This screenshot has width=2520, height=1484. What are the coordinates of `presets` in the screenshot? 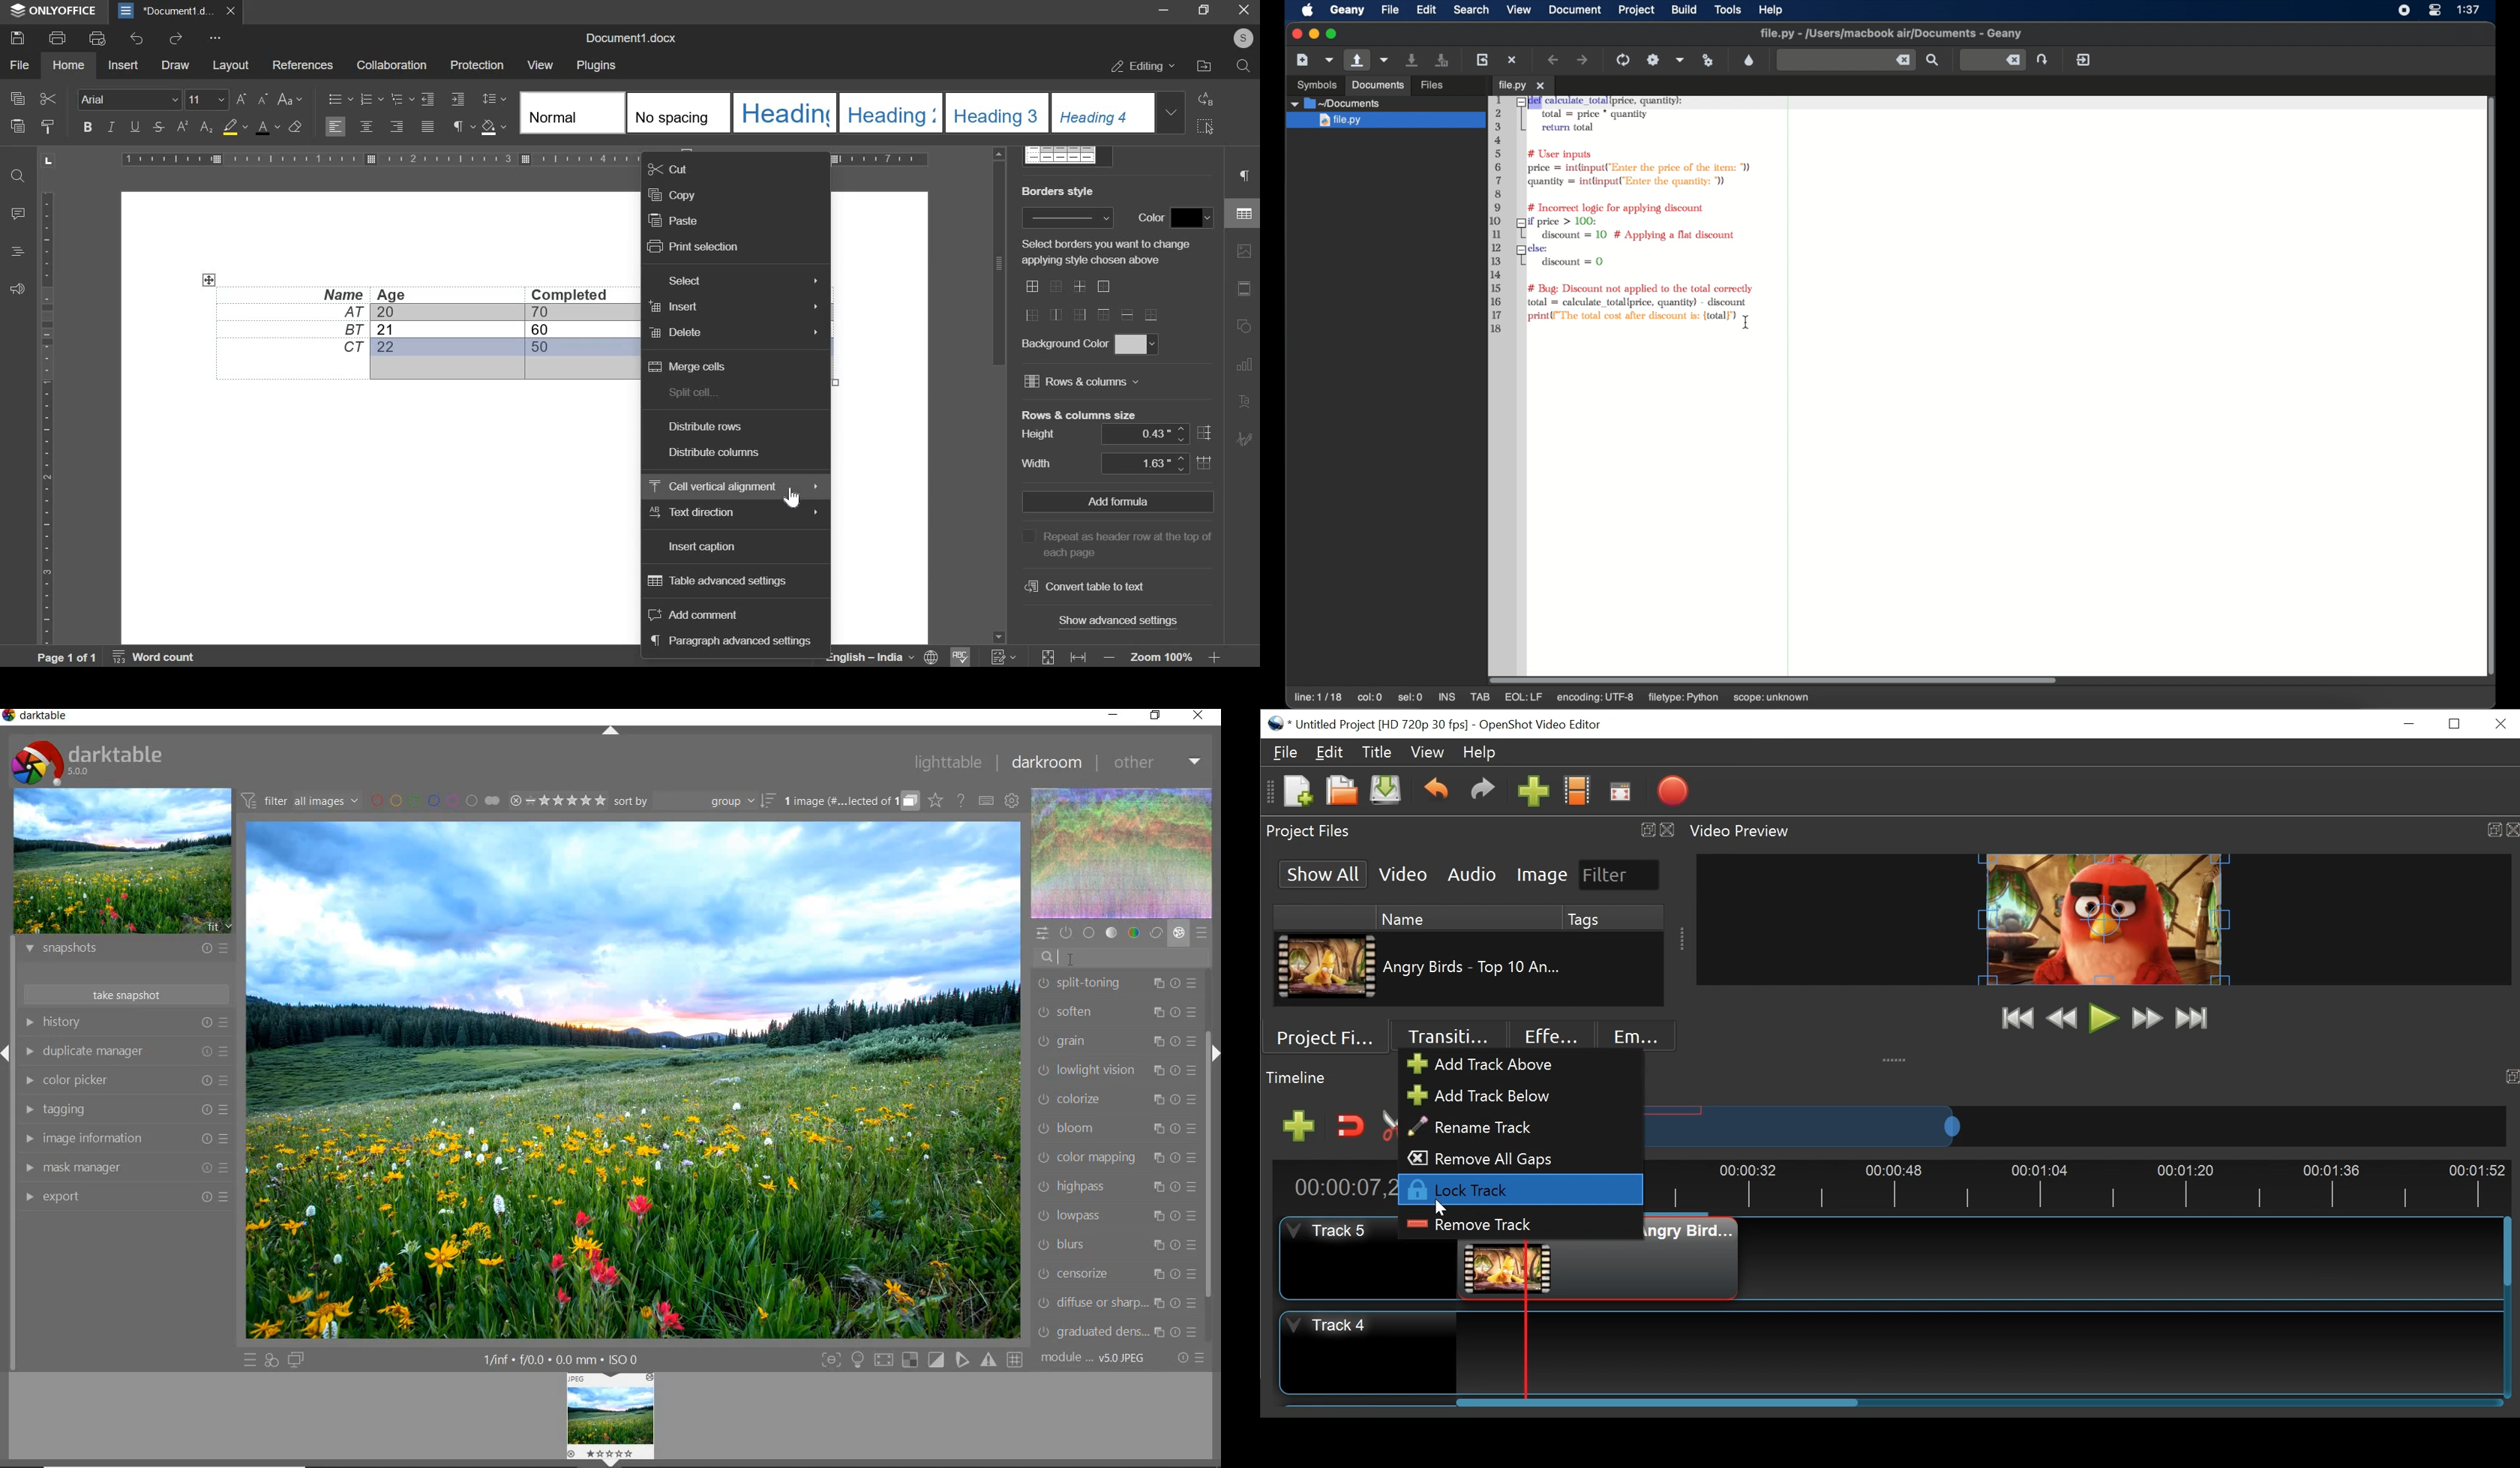 It's located at (1201, 933).